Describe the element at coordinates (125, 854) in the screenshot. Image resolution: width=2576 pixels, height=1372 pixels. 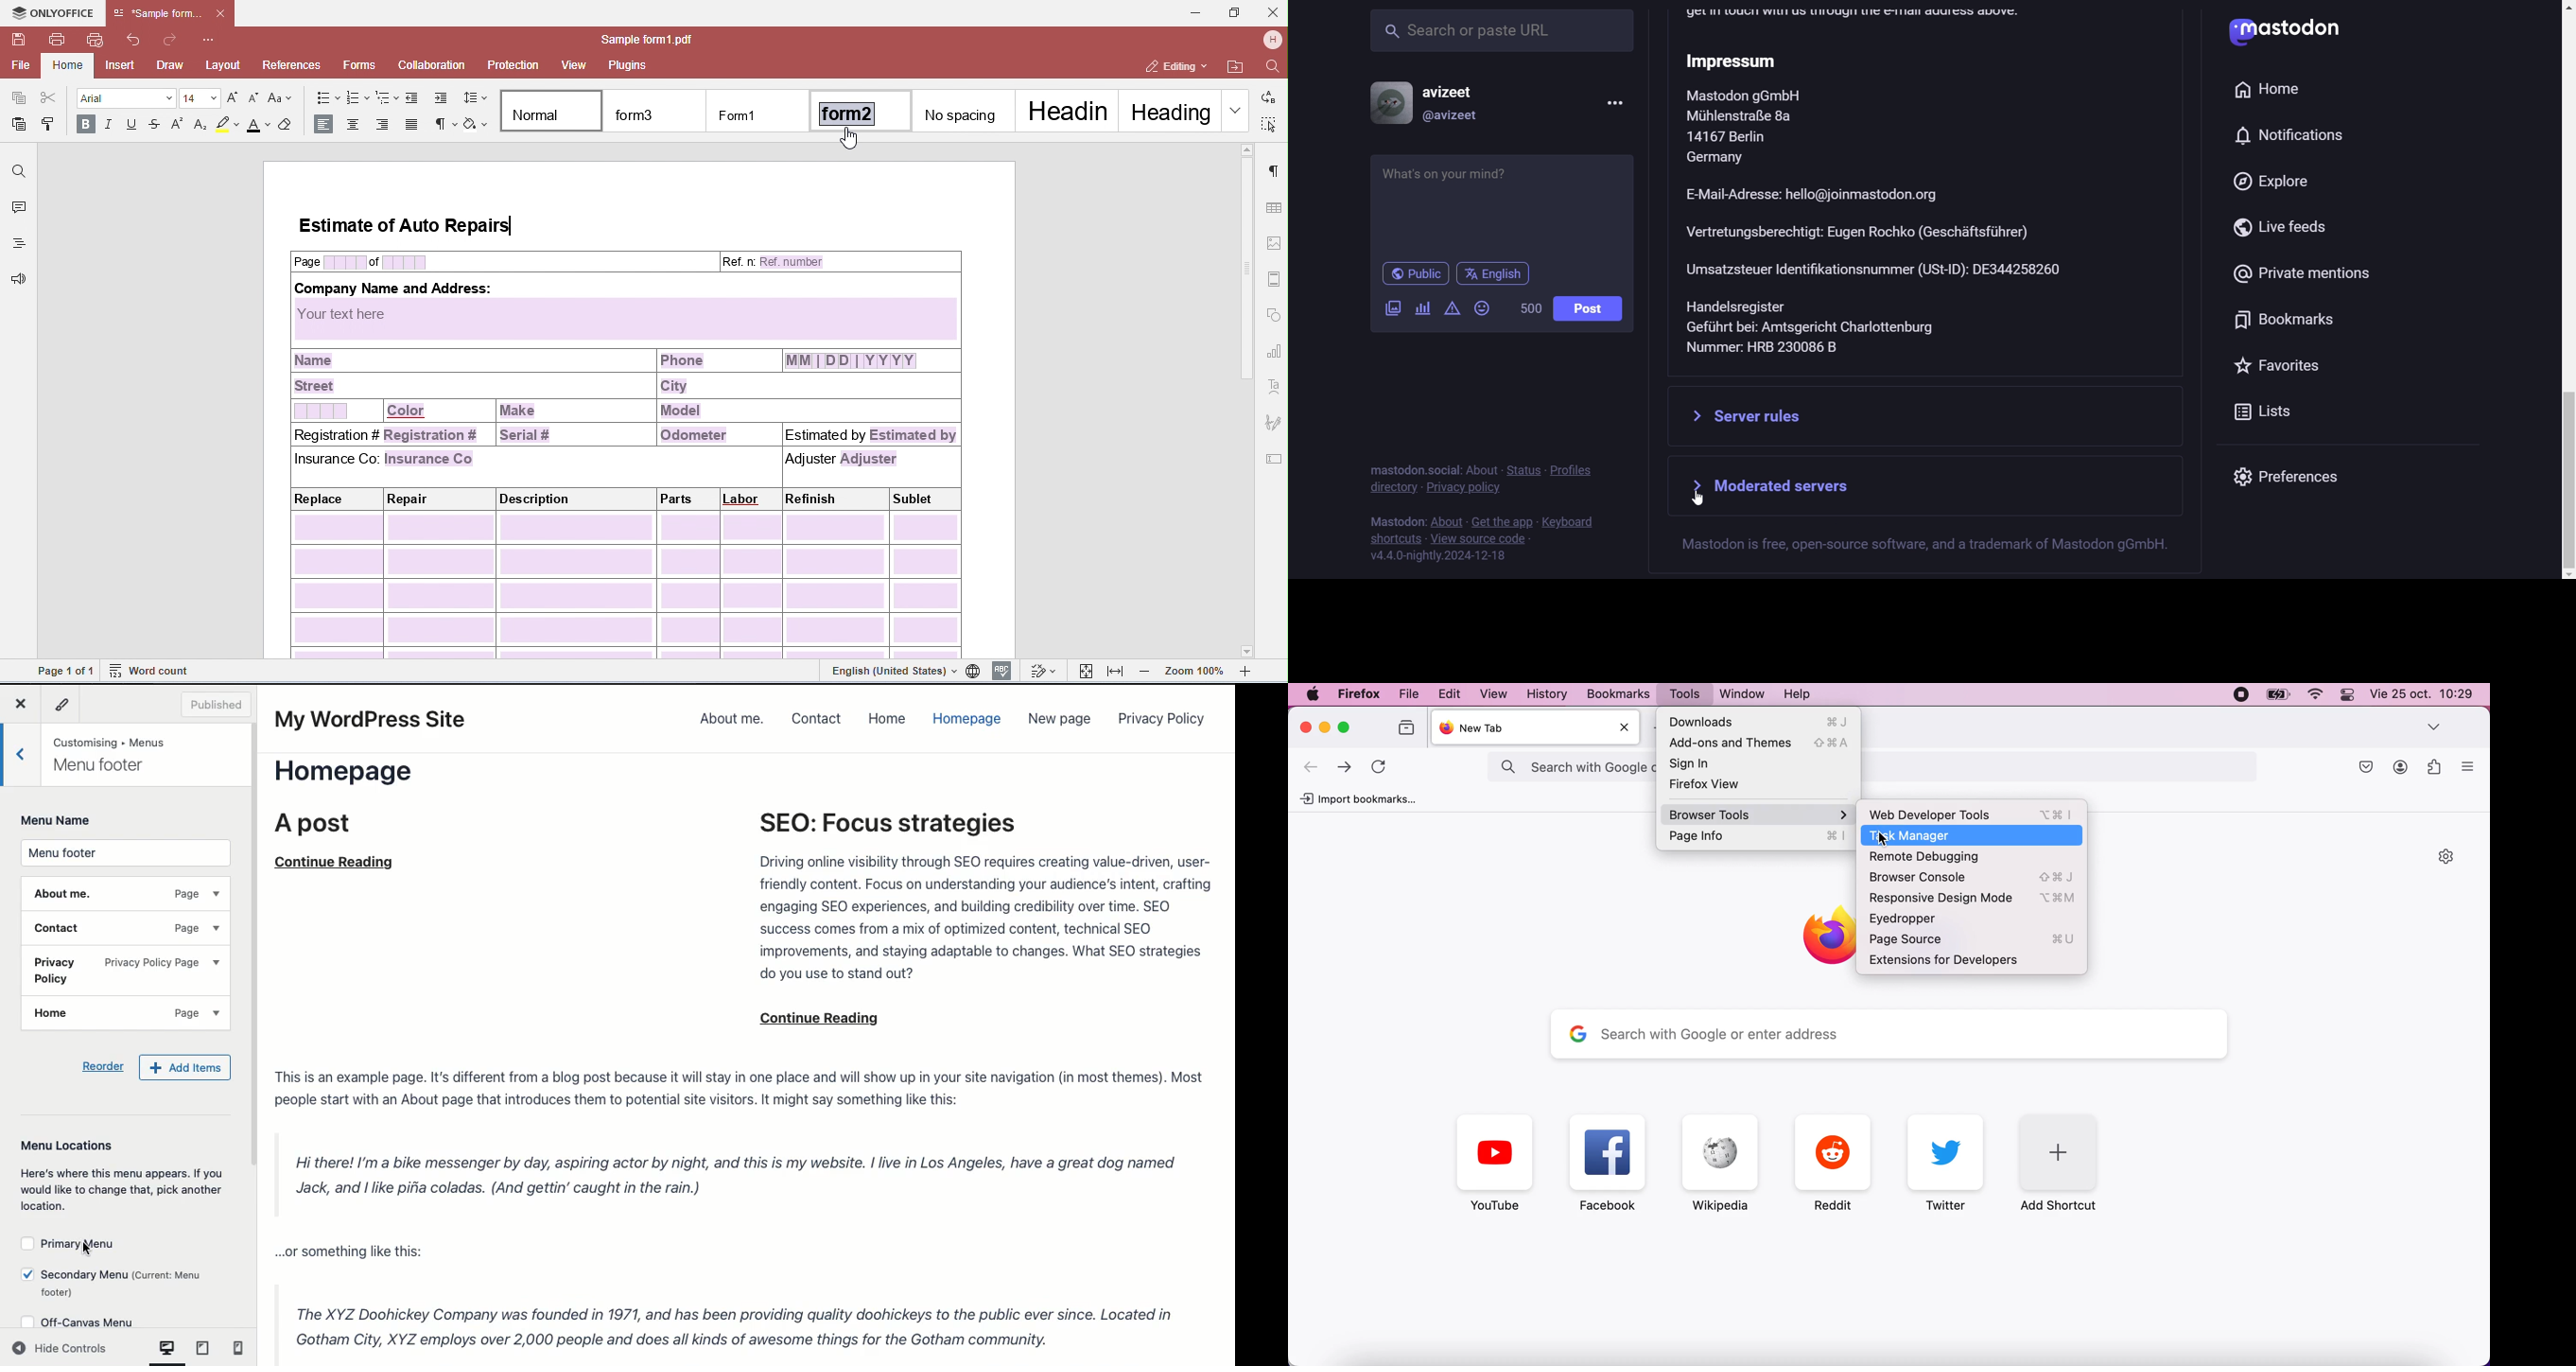
I see `Menu footer` at that location.